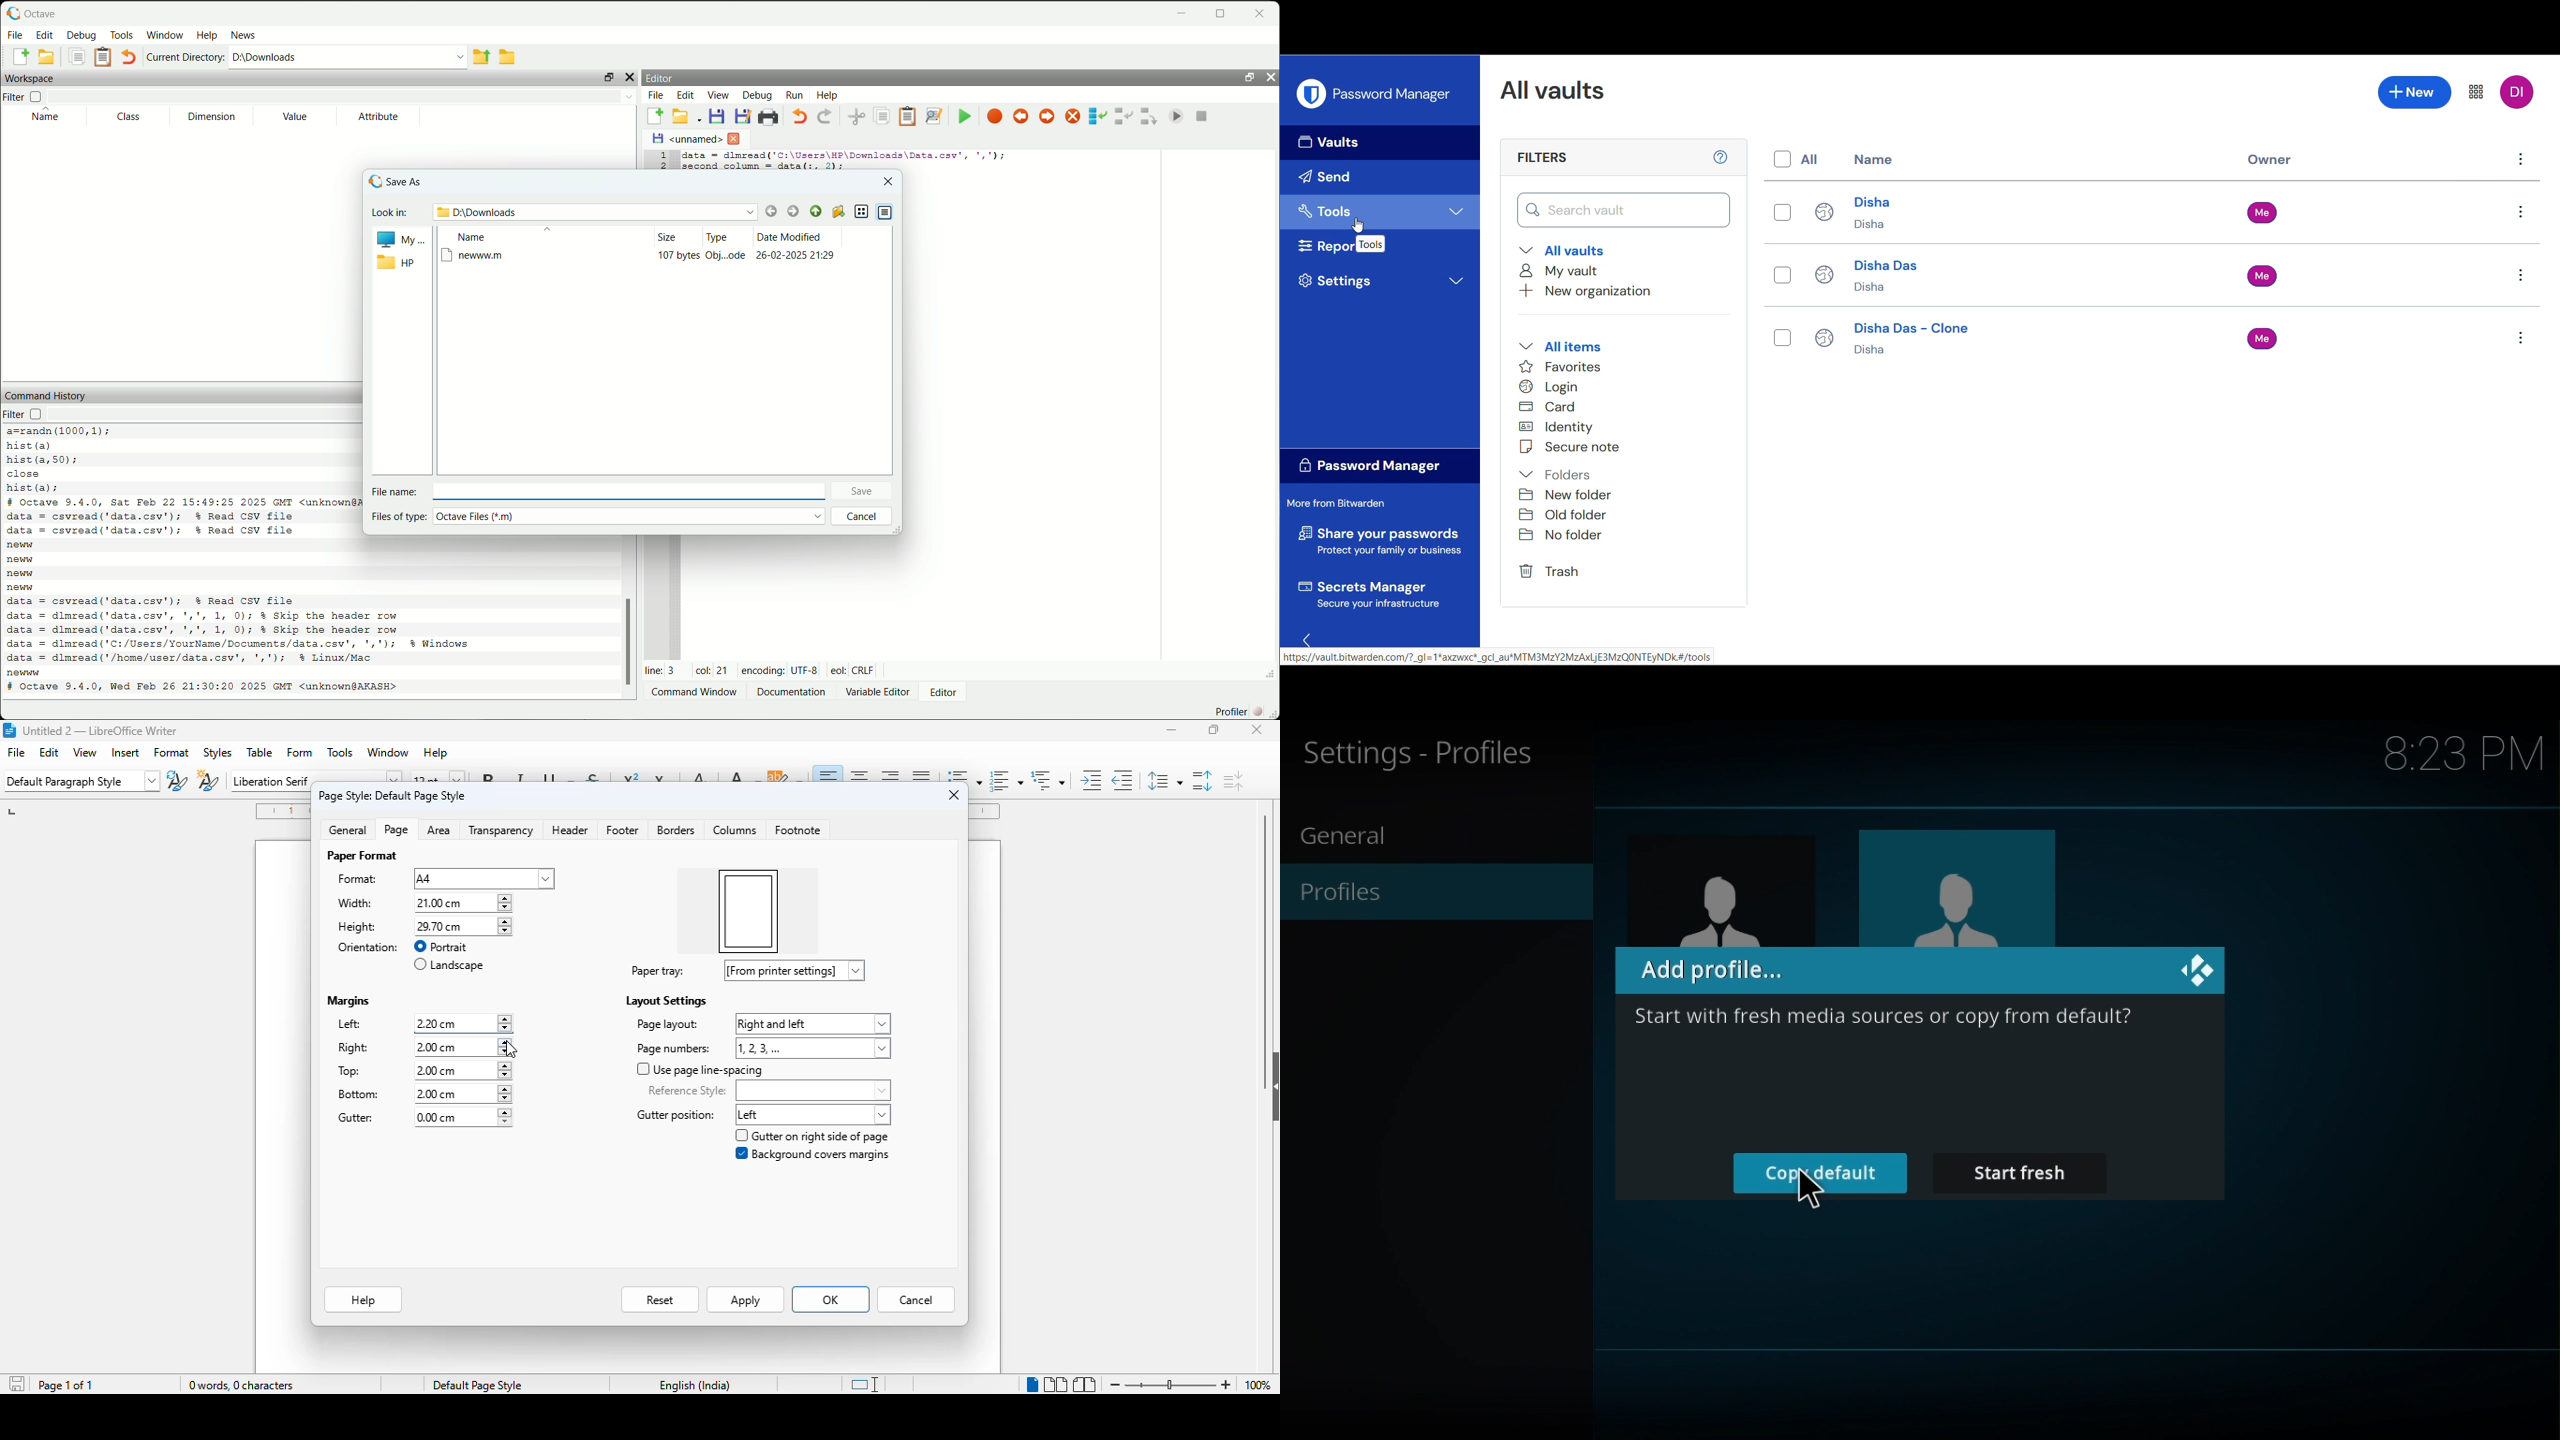 This screenshot has width=2576, height=1456. Describe the element at coordinates (1783, 213) in the screenshot. I see `Toggle on/off for Disha` at that location.